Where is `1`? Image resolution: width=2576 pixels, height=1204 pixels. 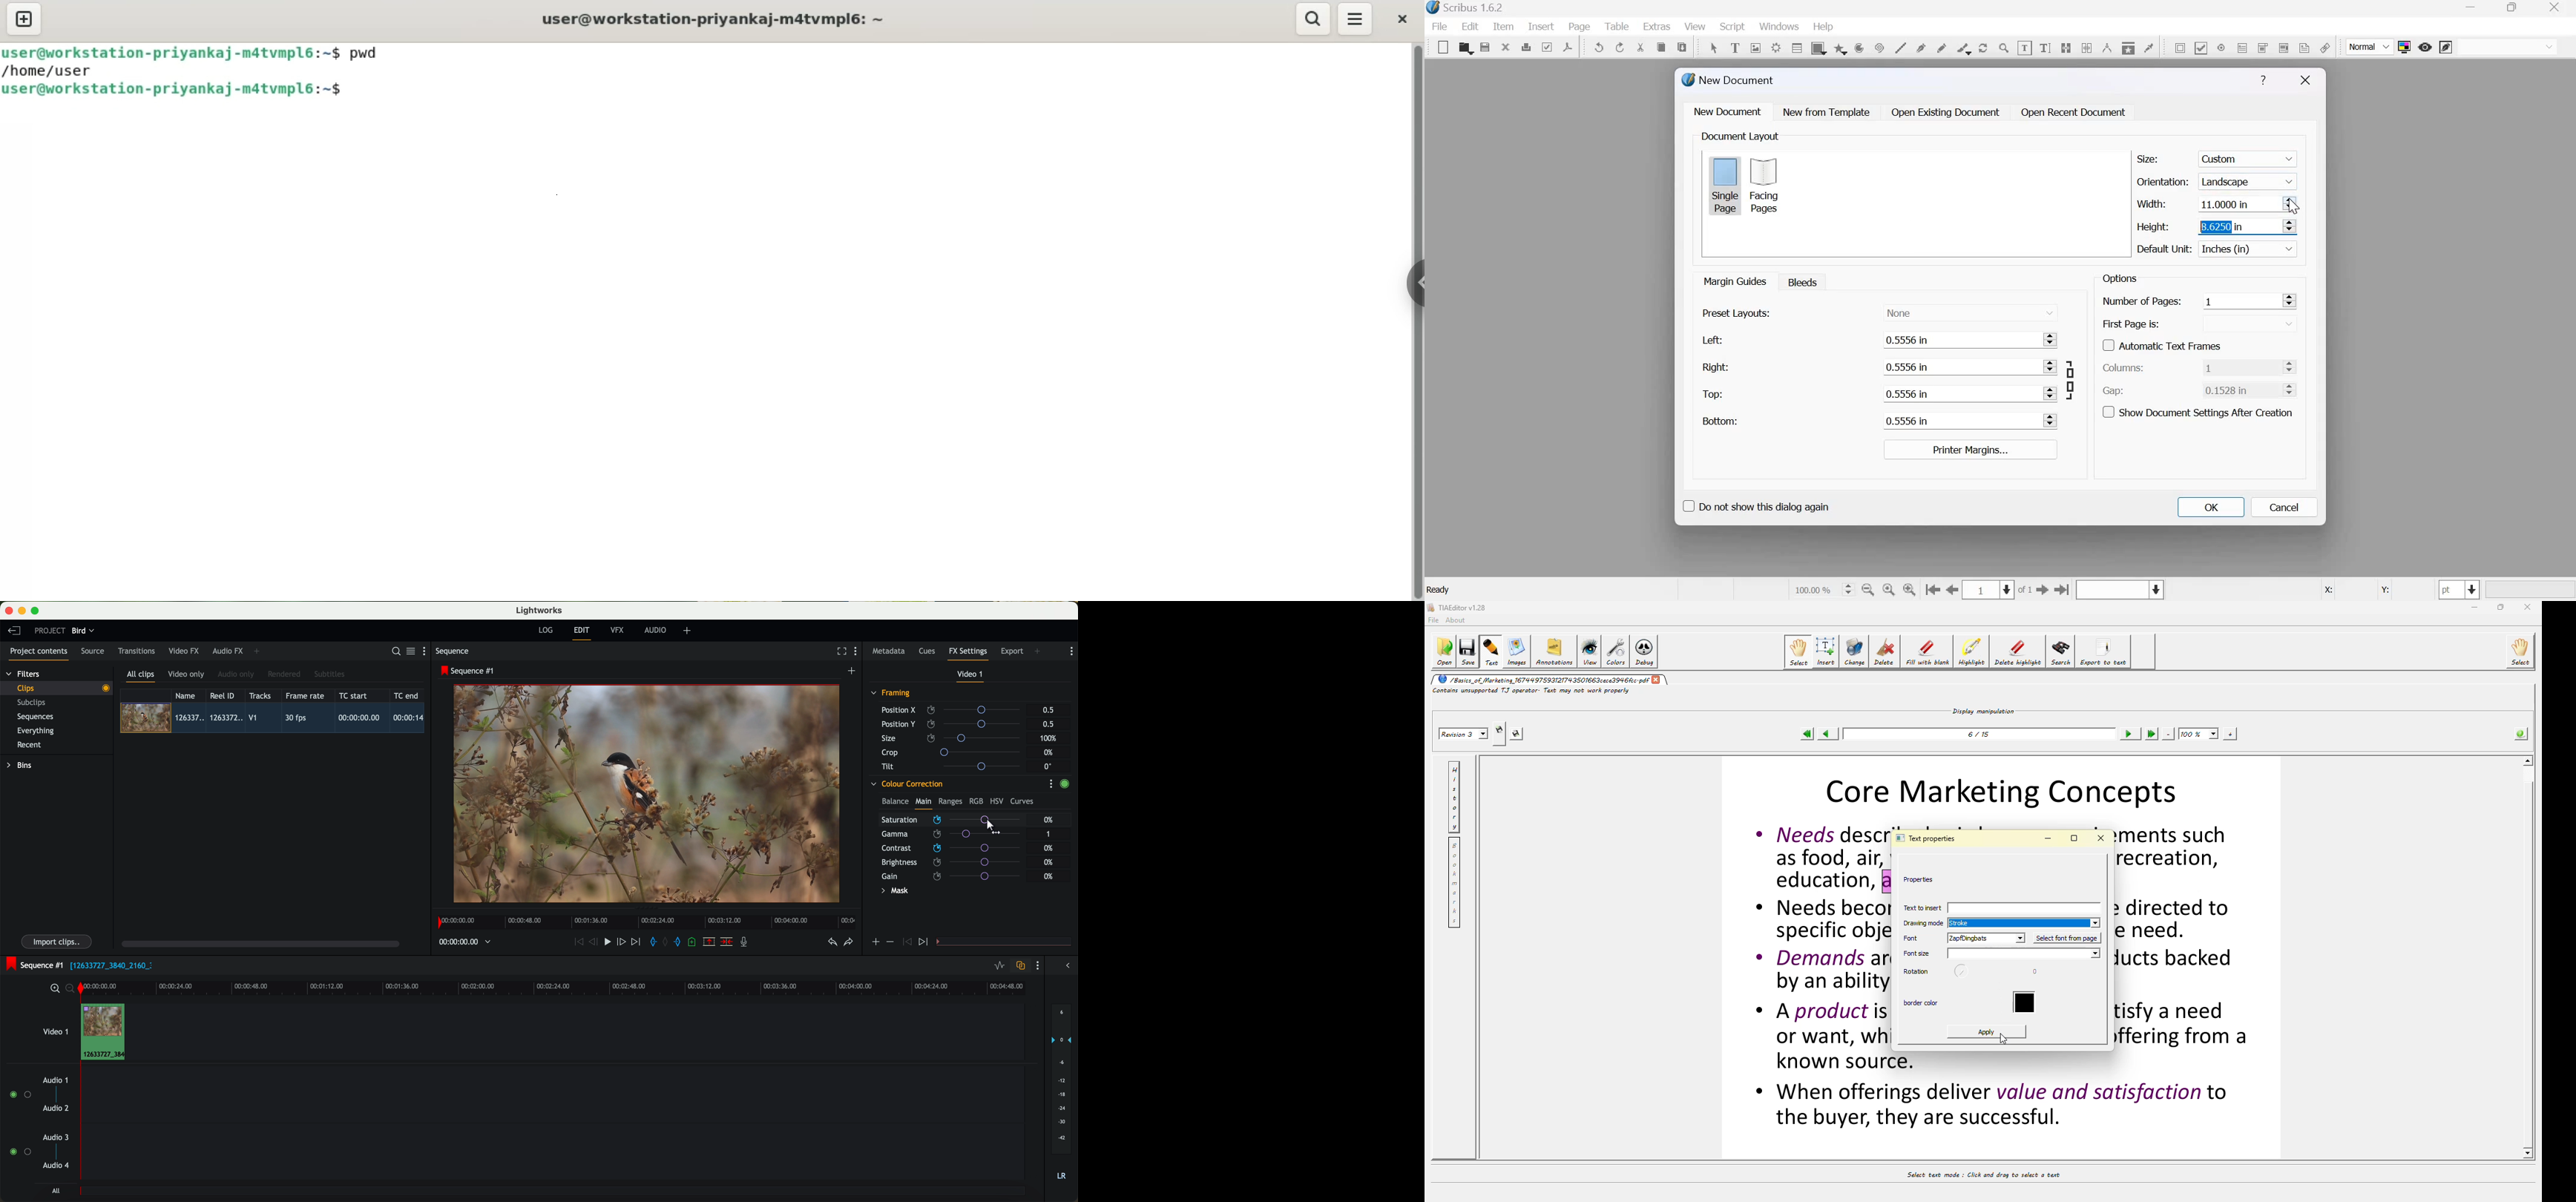
1 is located at coordinates (2239, 367).